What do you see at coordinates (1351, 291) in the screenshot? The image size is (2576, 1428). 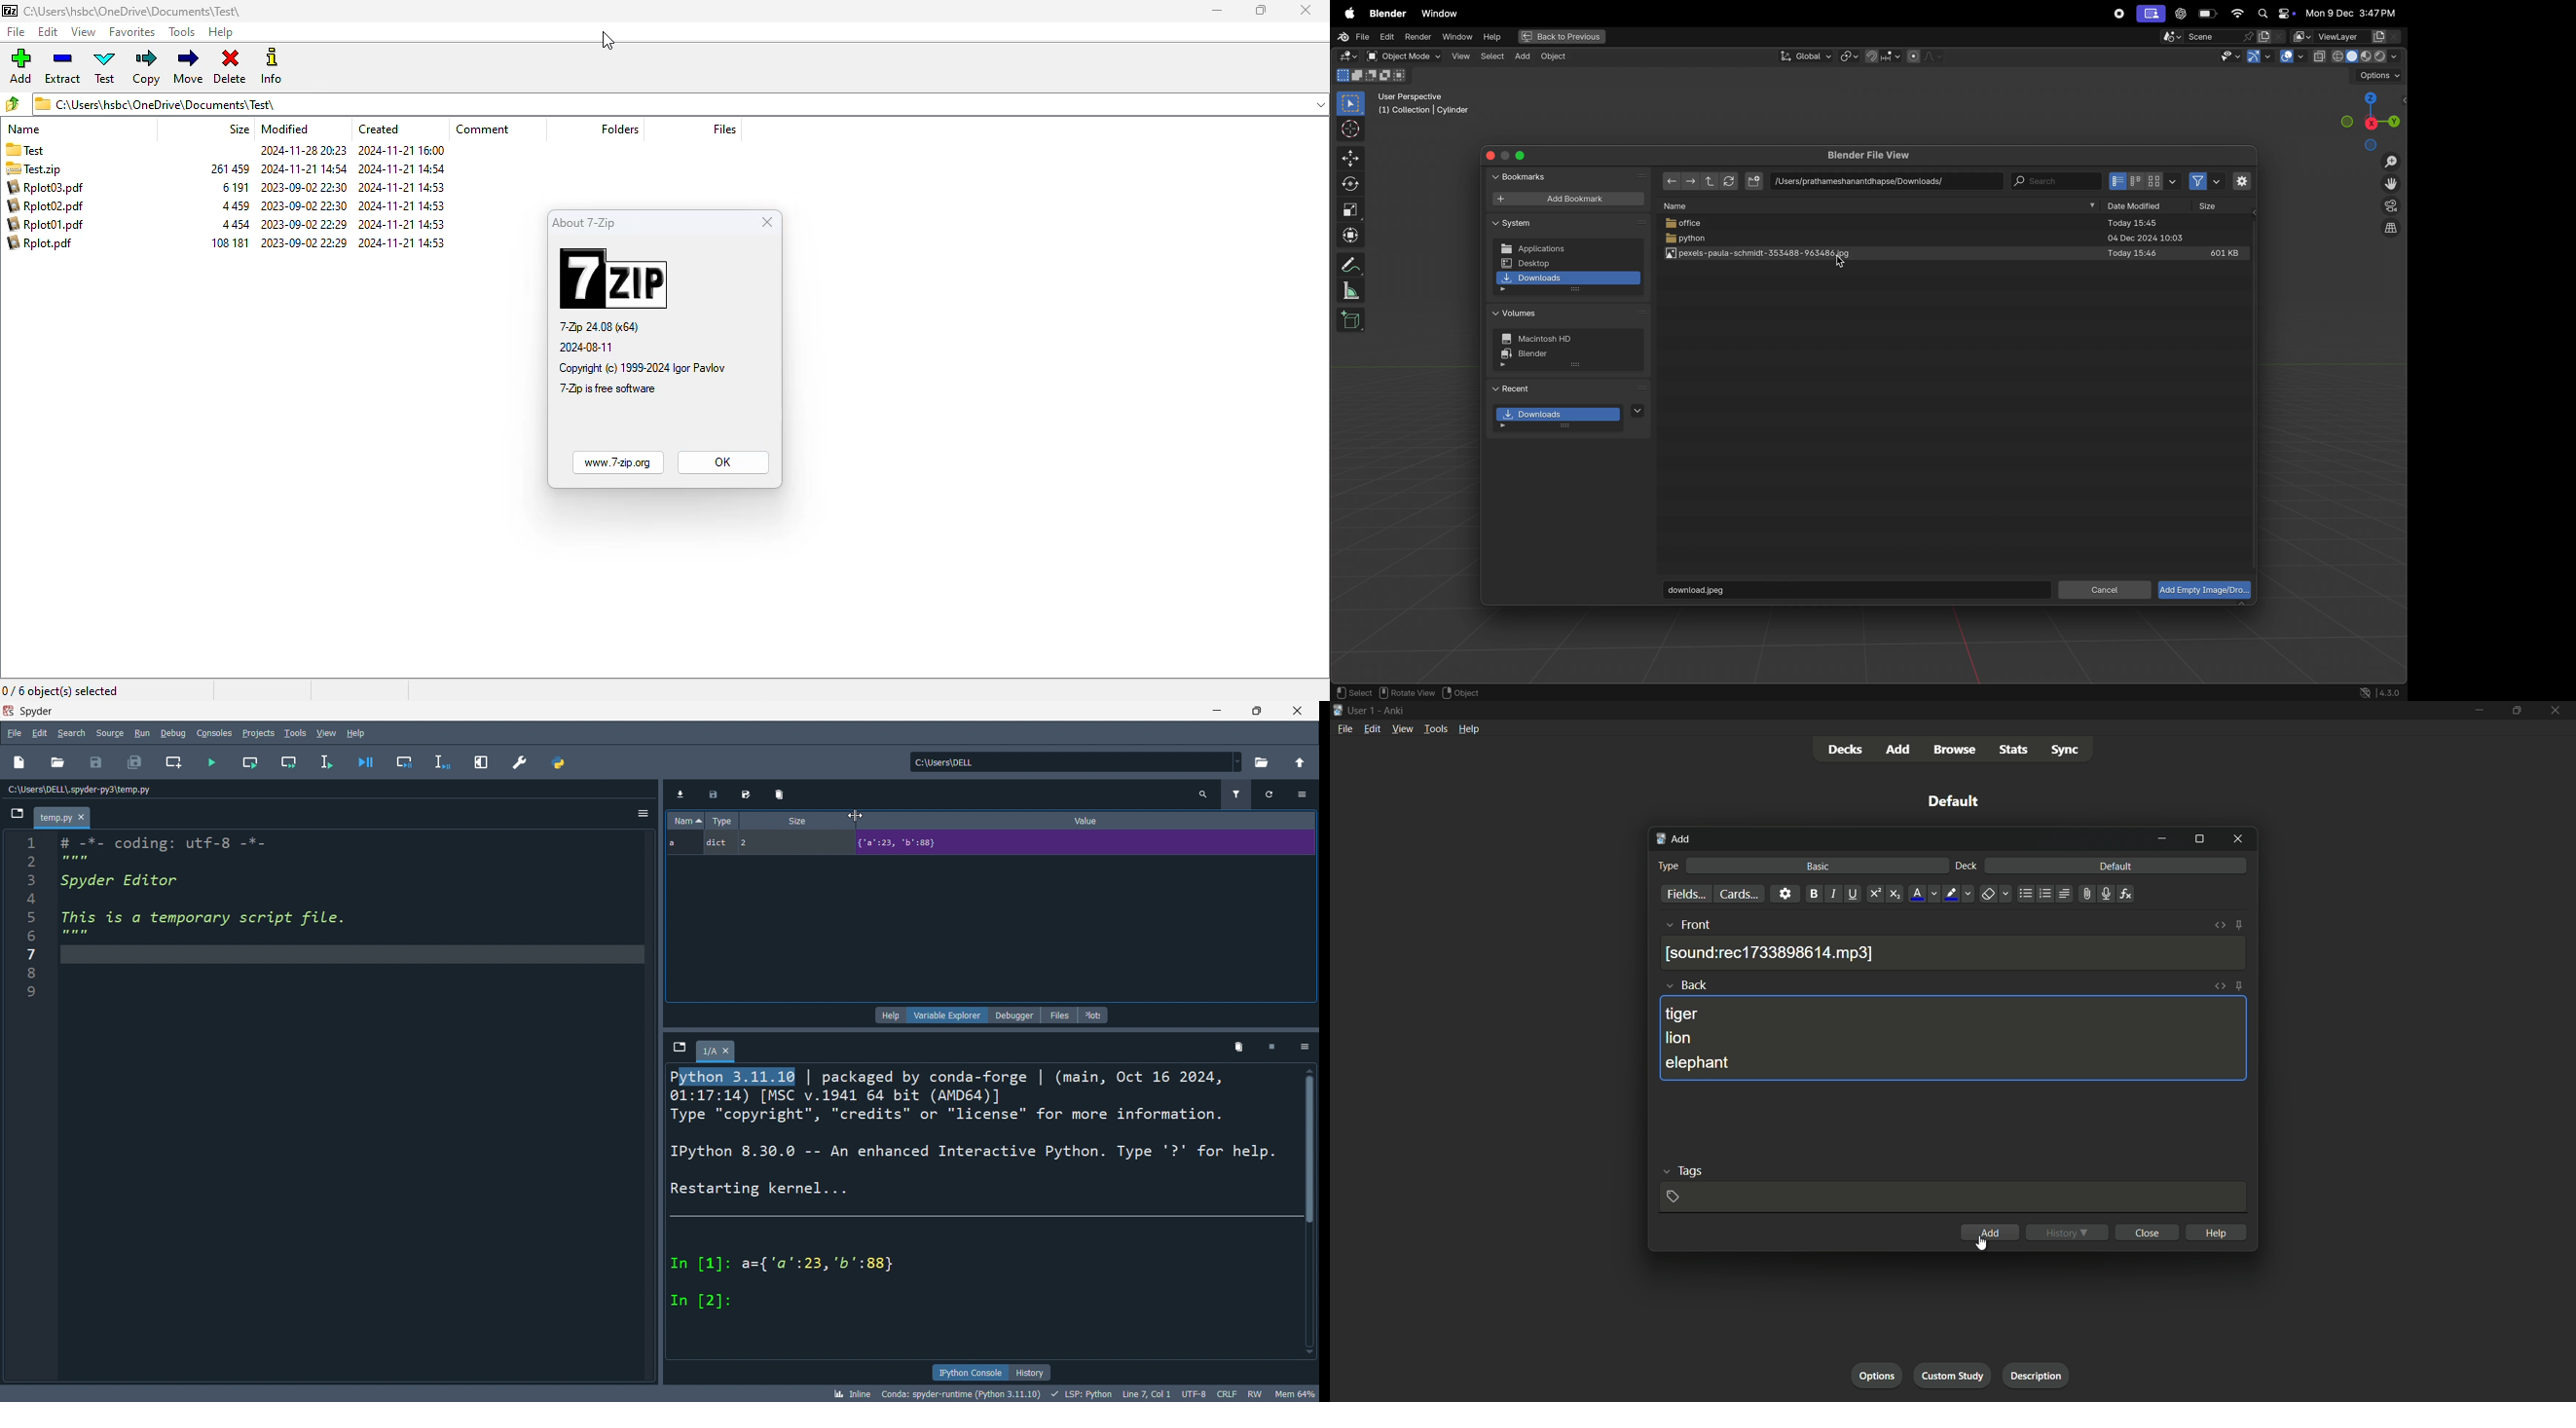 I see `measure` at bounding box center [1351, 291].